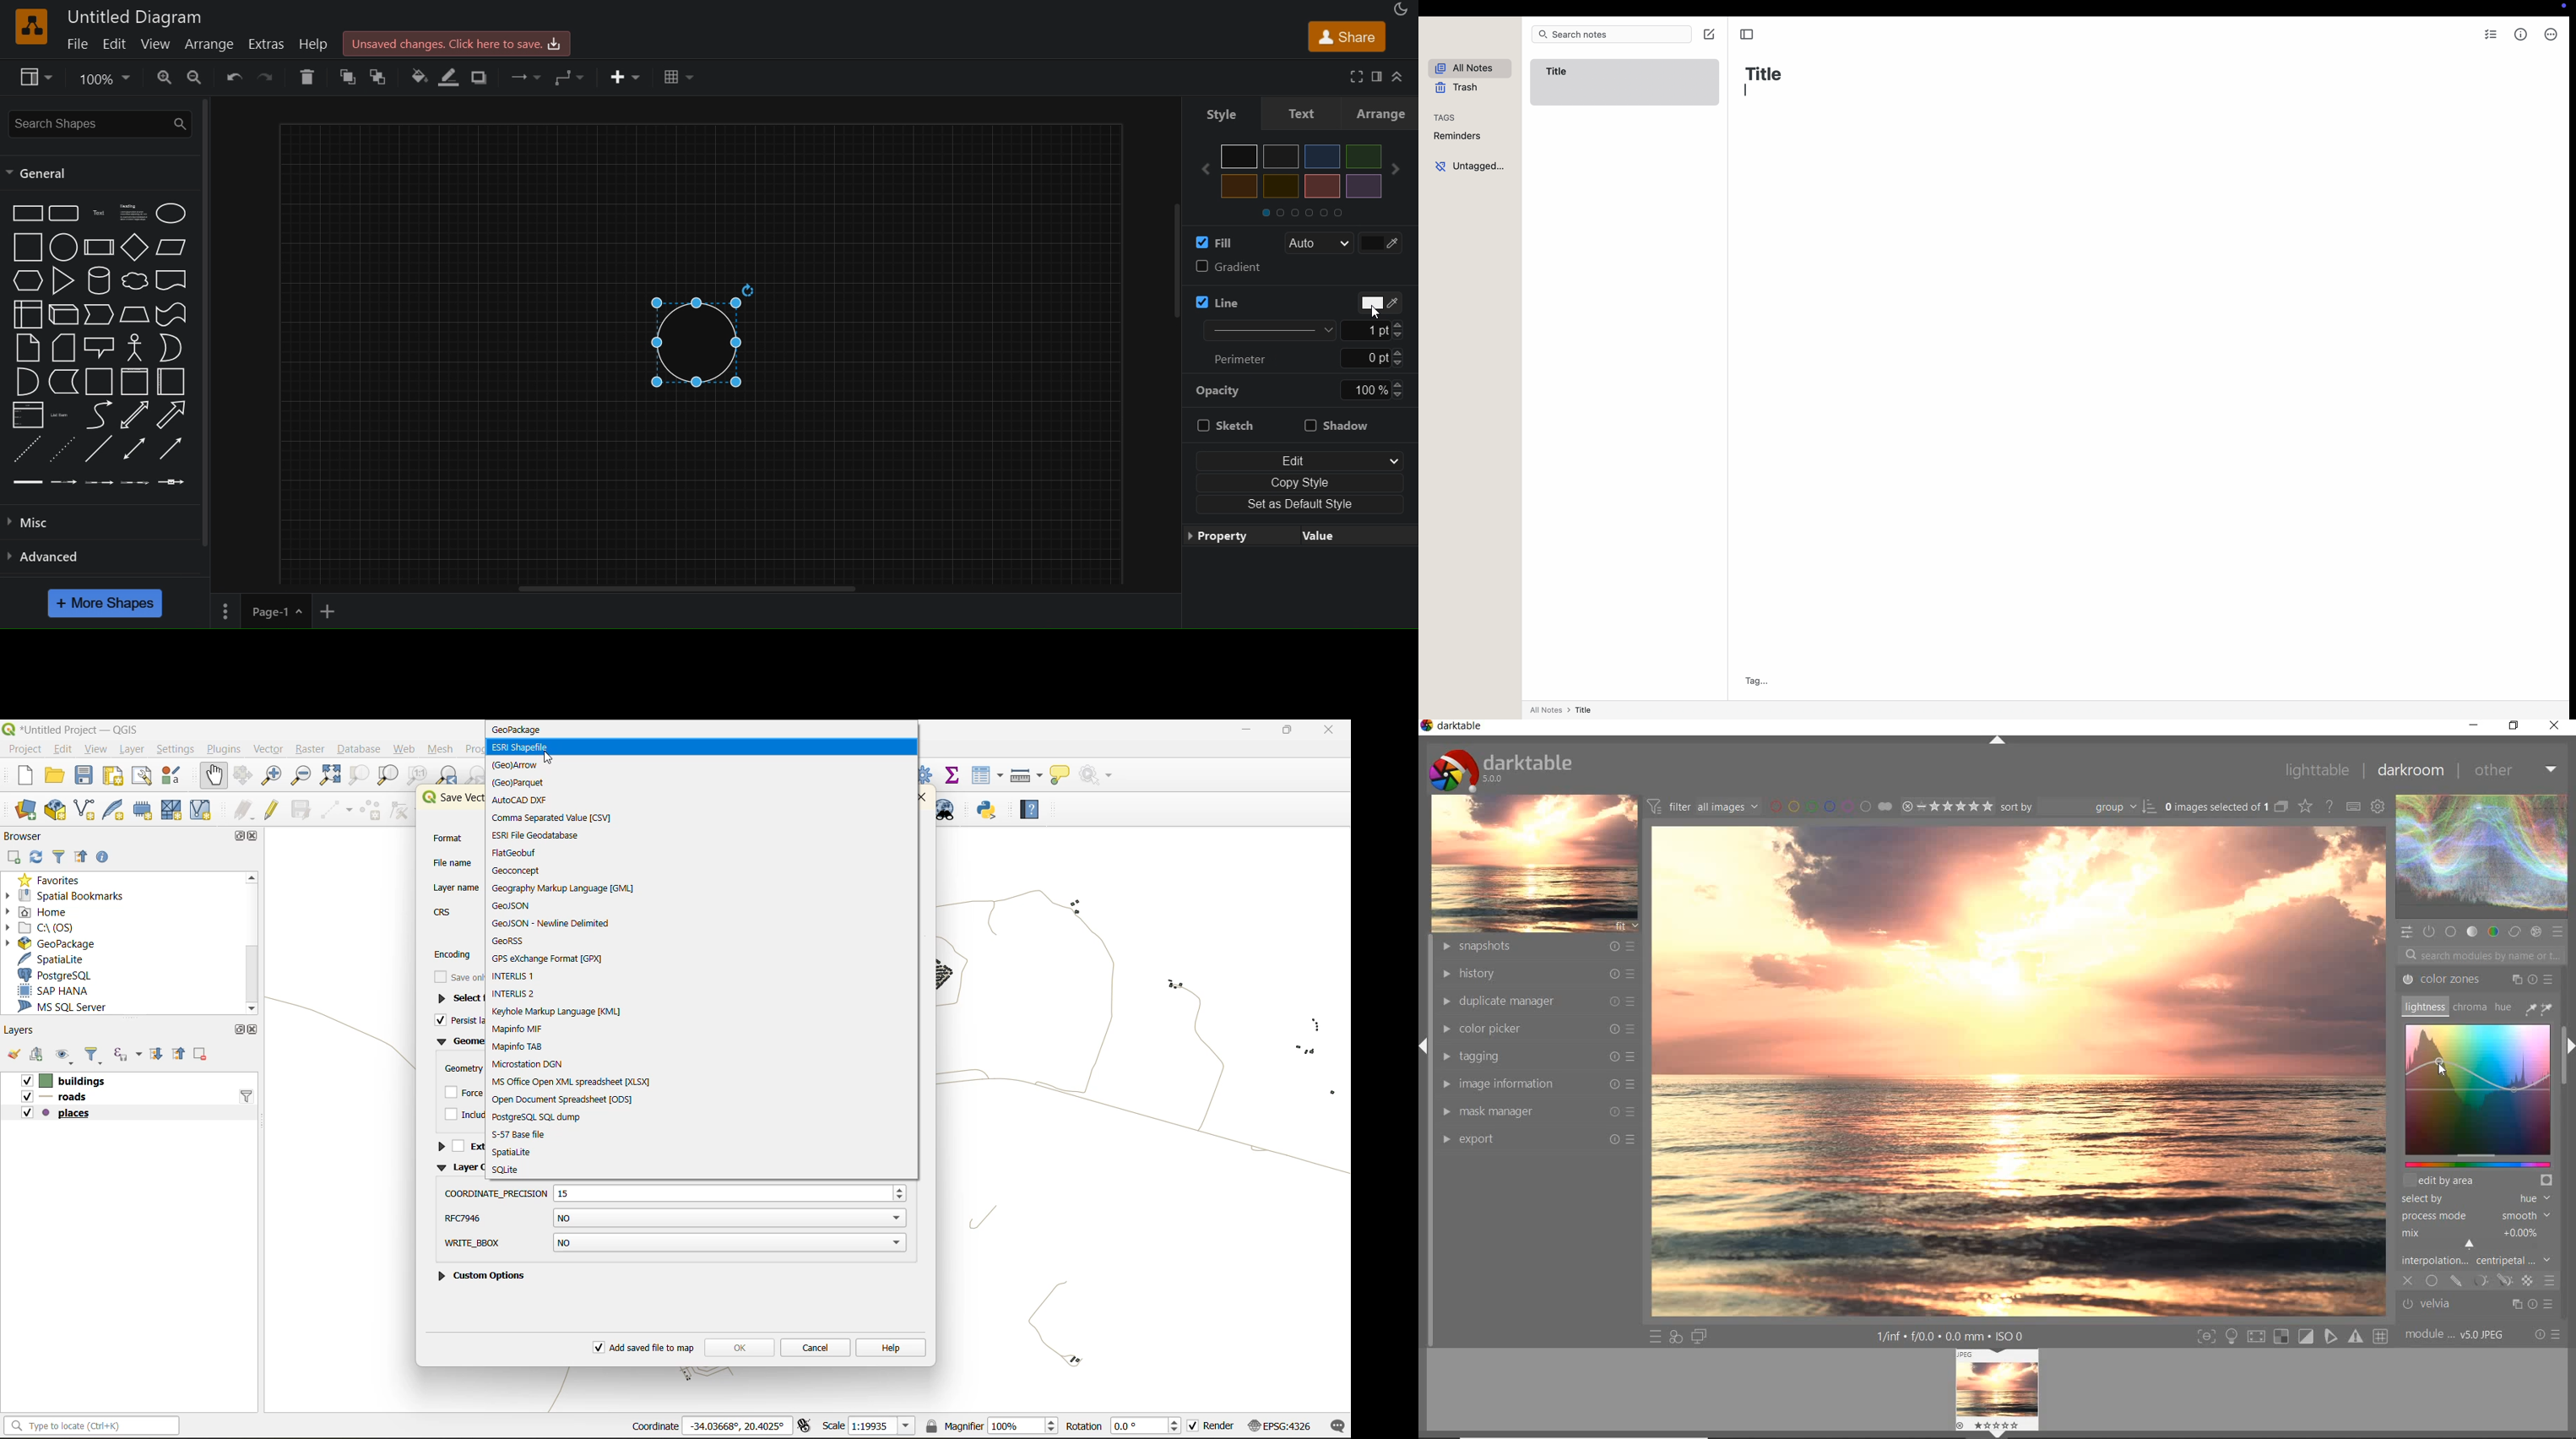 This screenshot has height=1456, width=2576. I want to click on square, so click(27, 248).